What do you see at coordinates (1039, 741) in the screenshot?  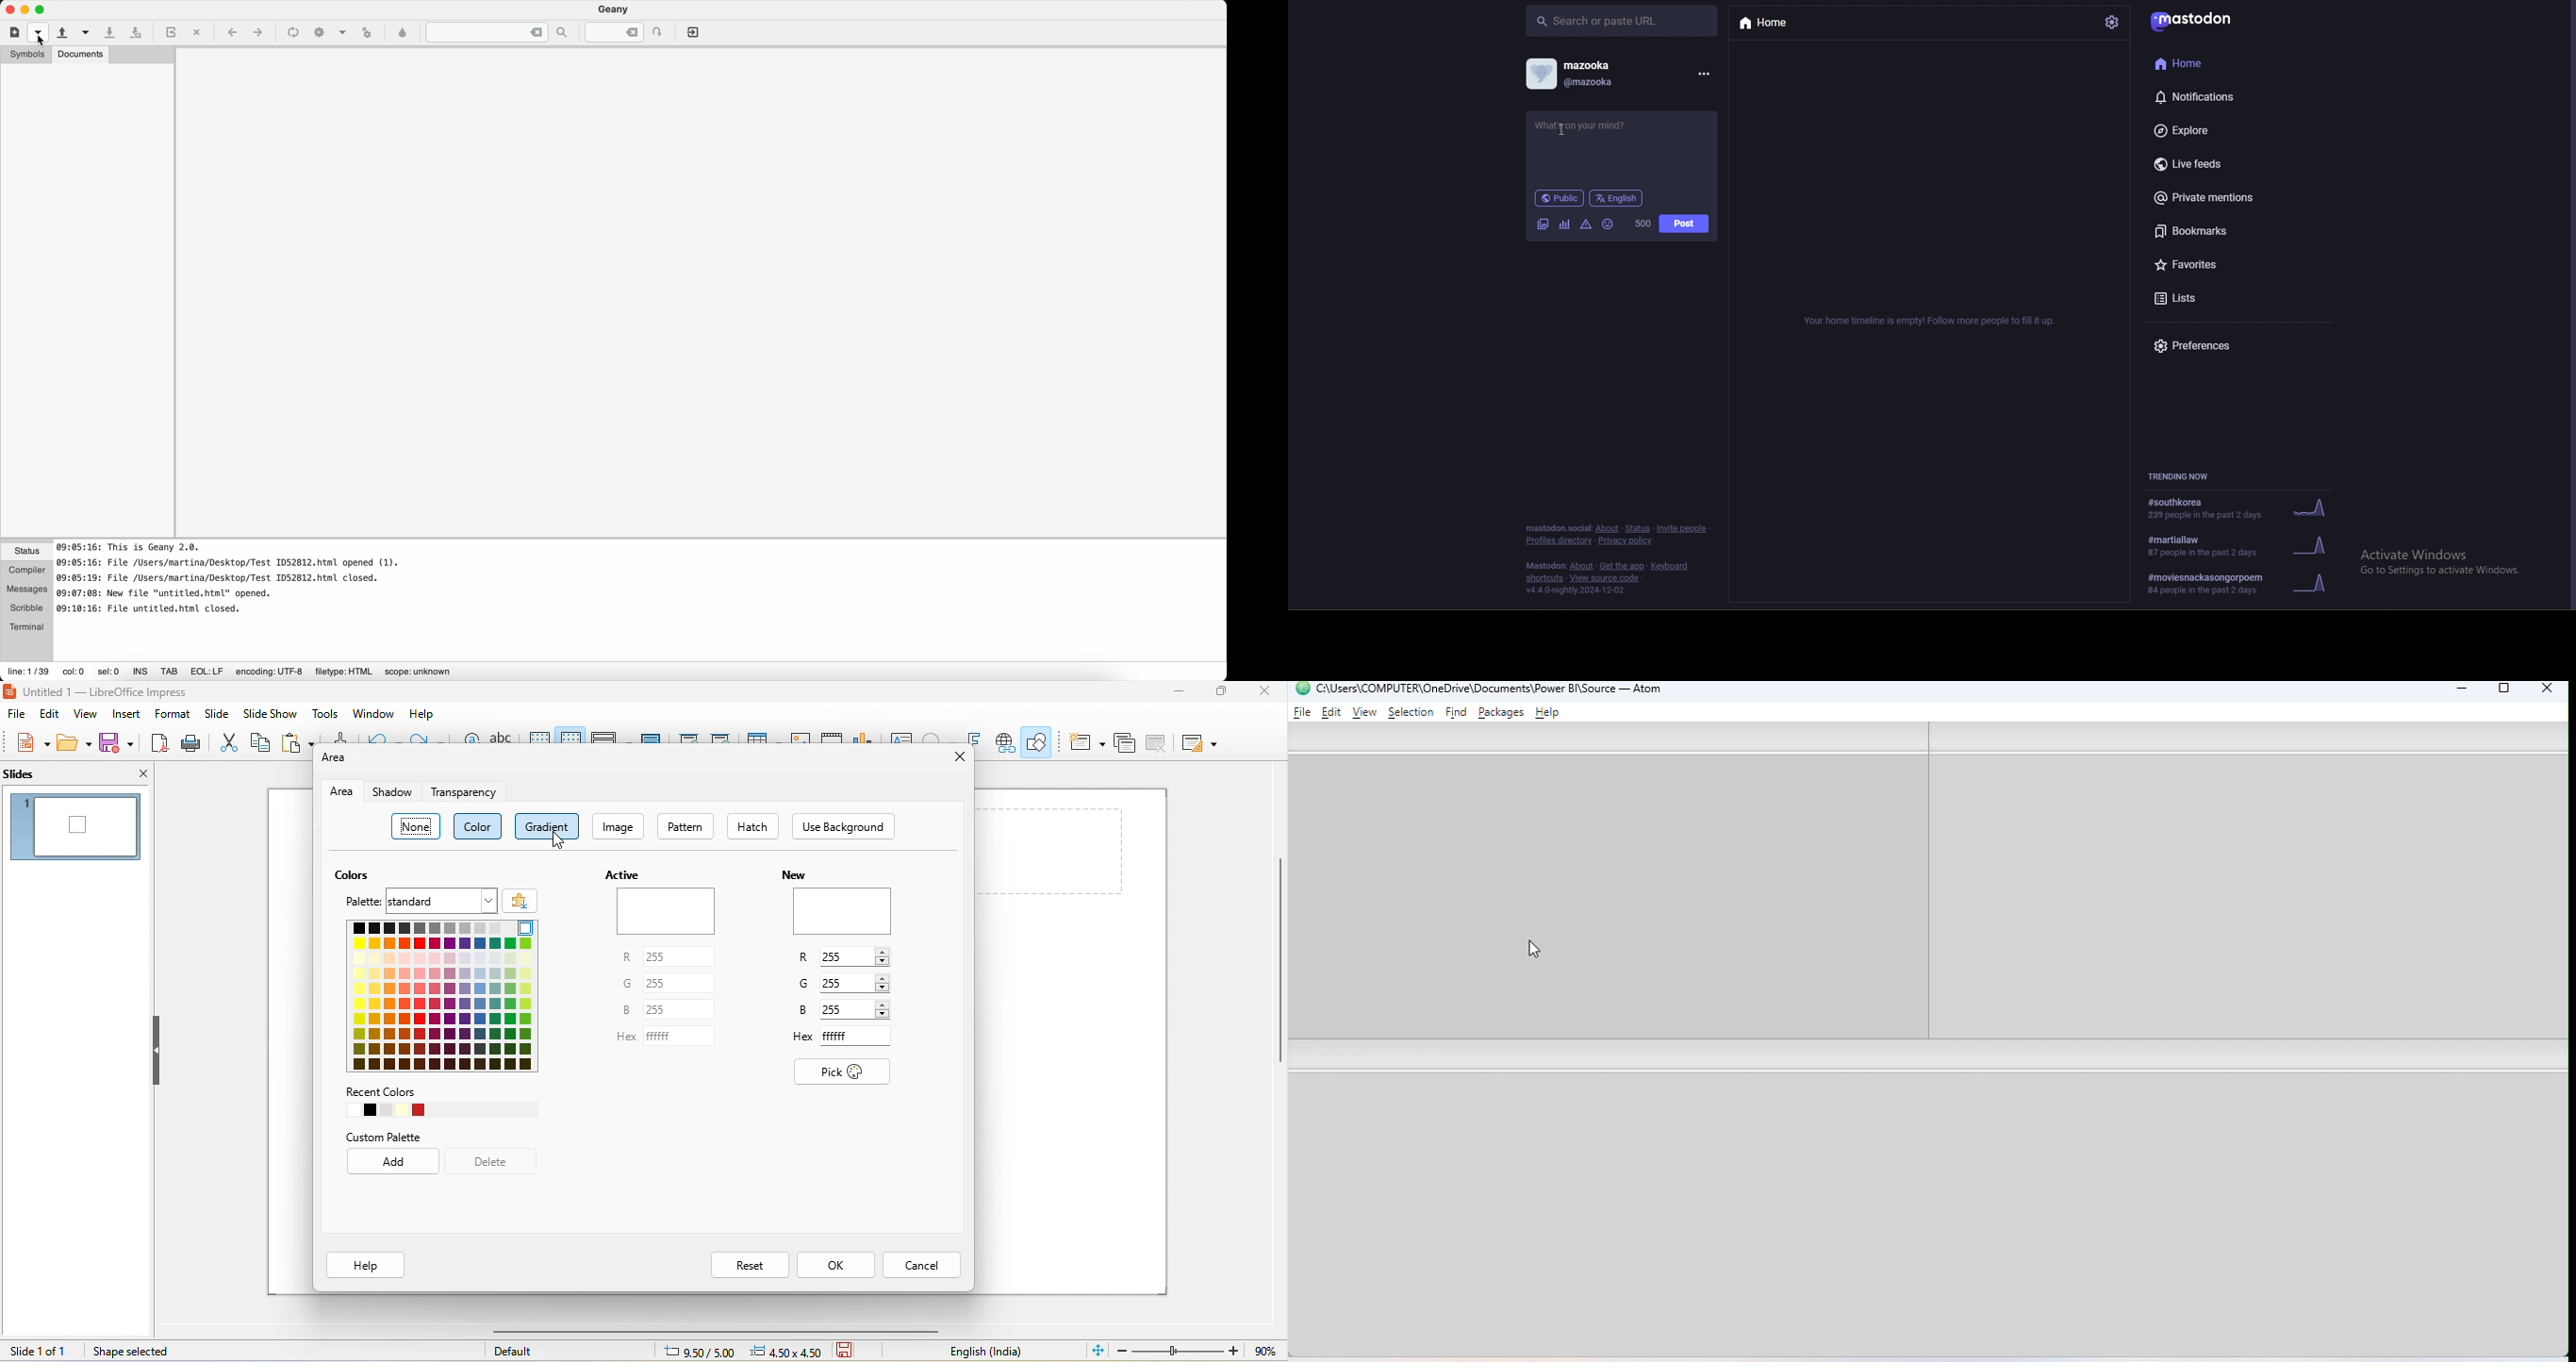 I see `show draw functions` at bounding box center [1039, 741].